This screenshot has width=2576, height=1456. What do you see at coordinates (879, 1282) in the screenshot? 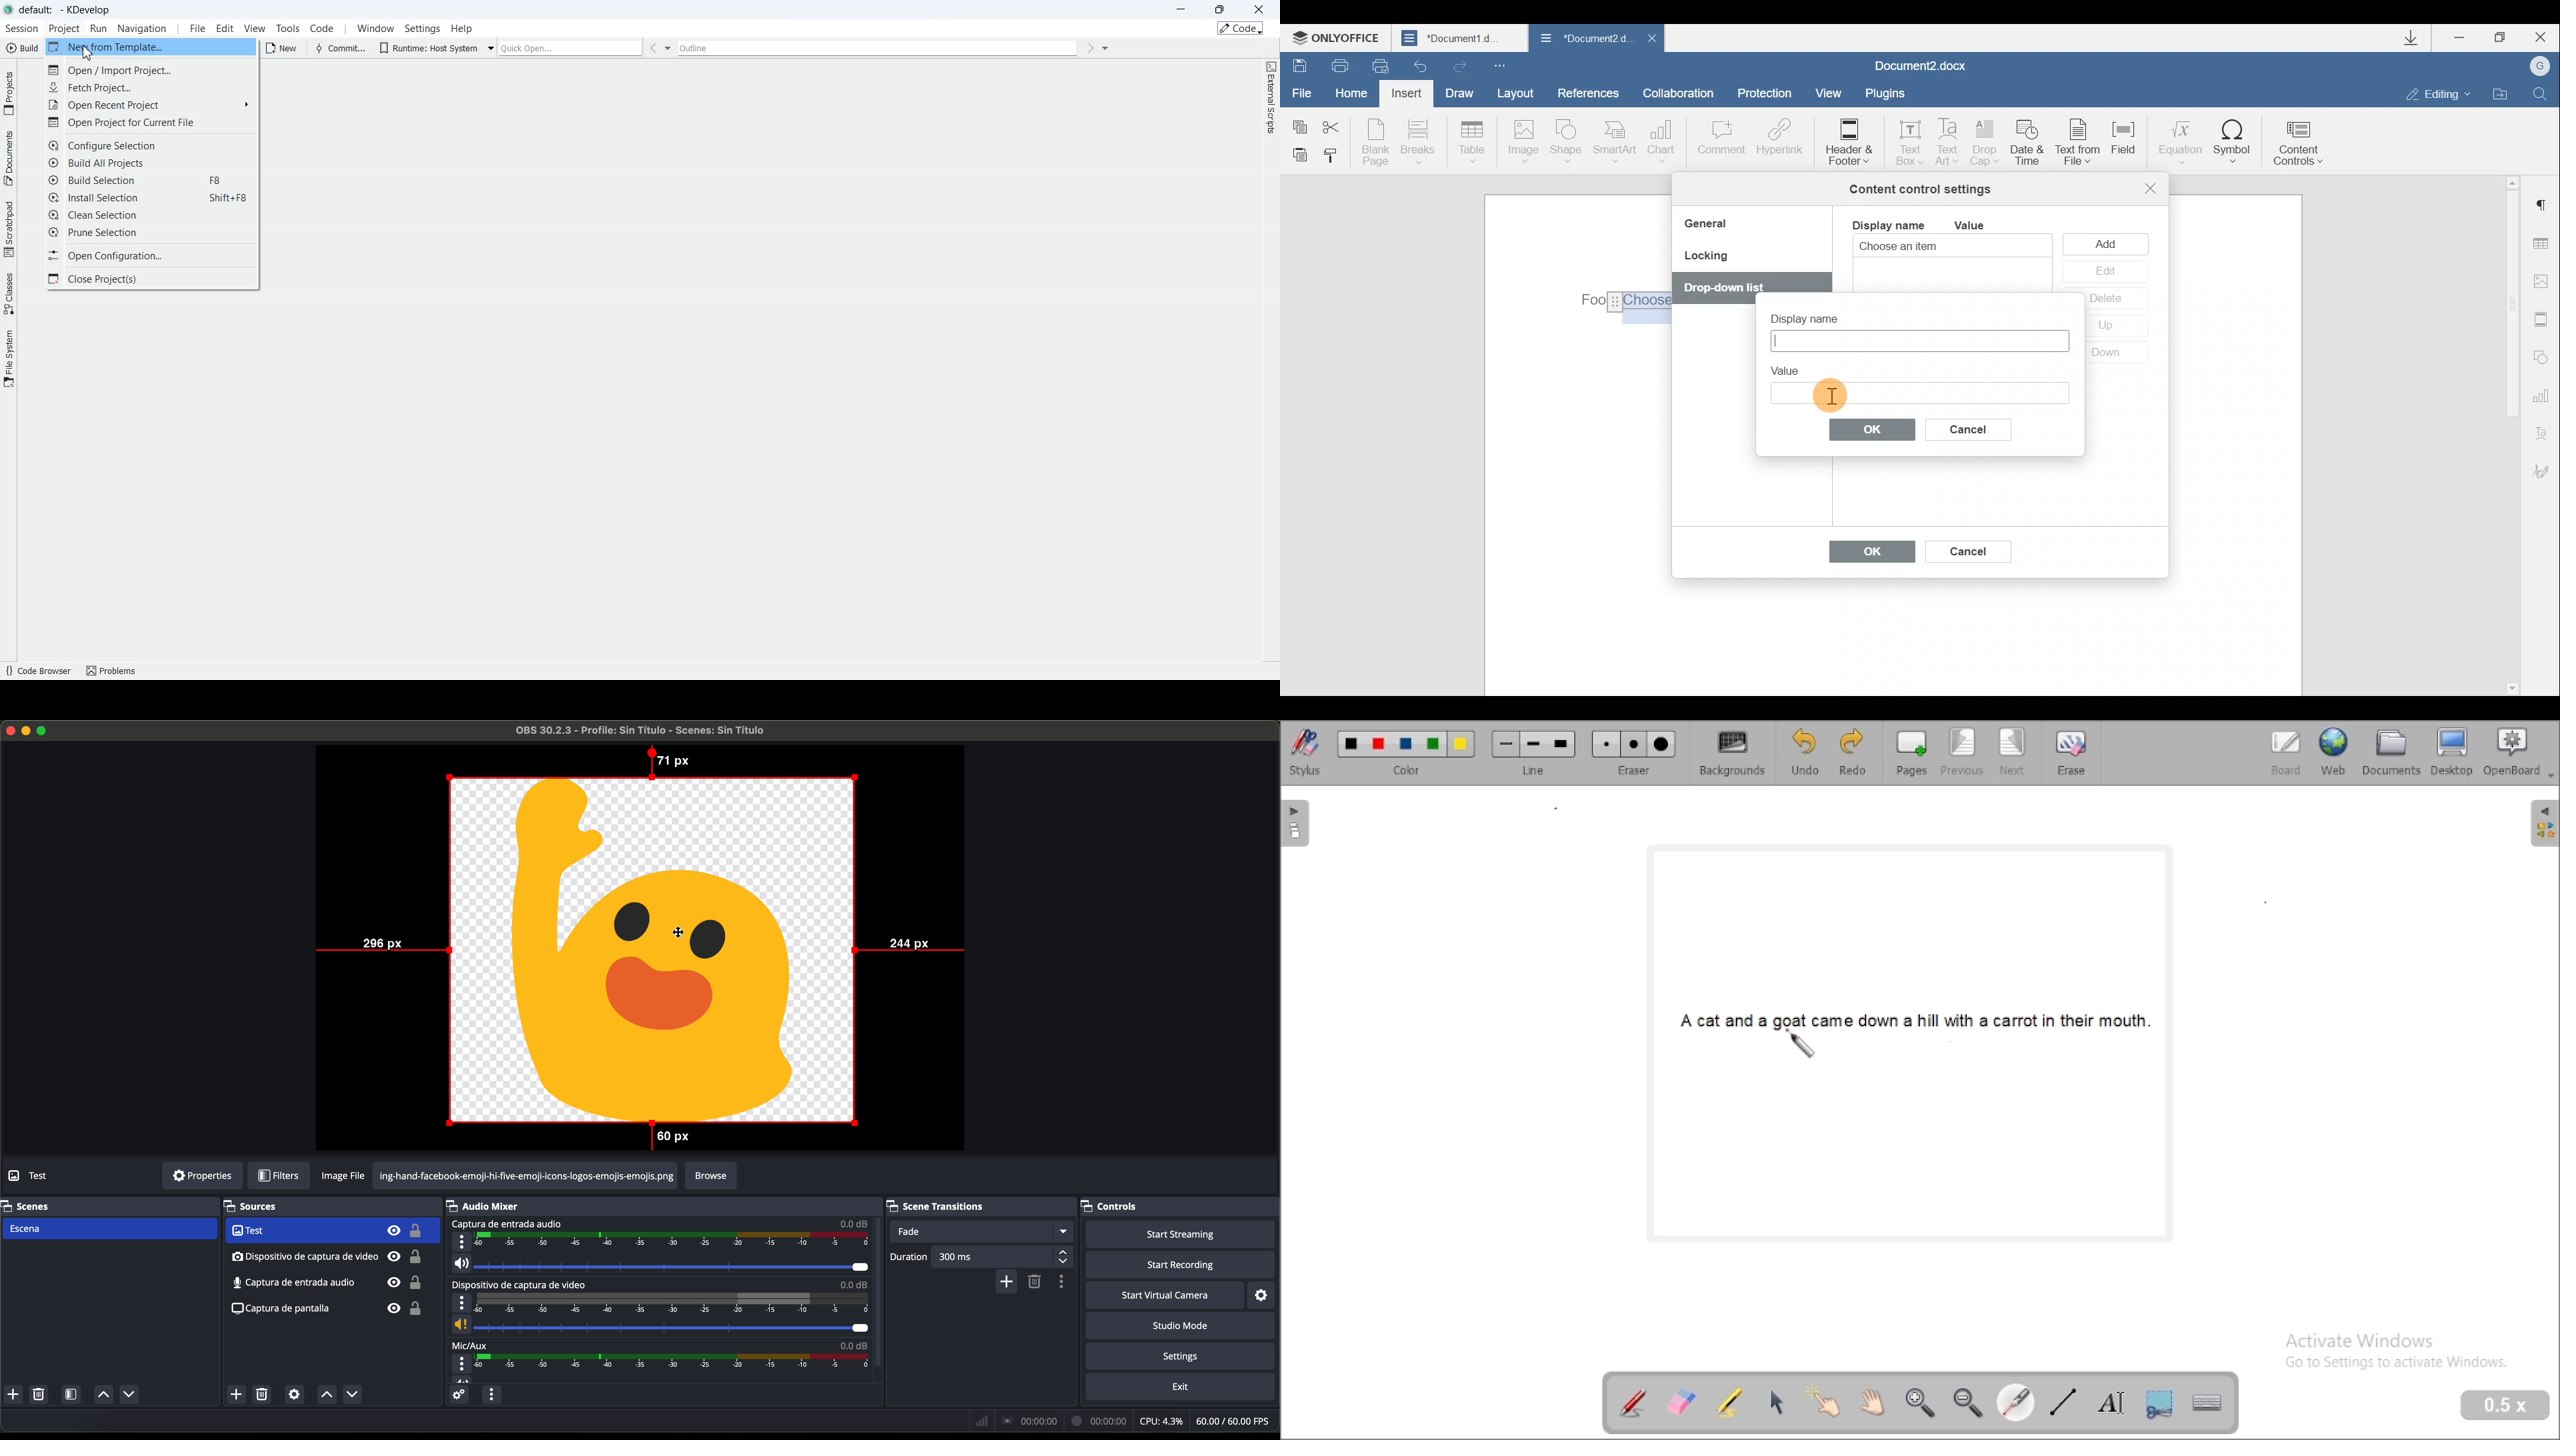
I see `scroll down` at bounding box center [879, 1282].